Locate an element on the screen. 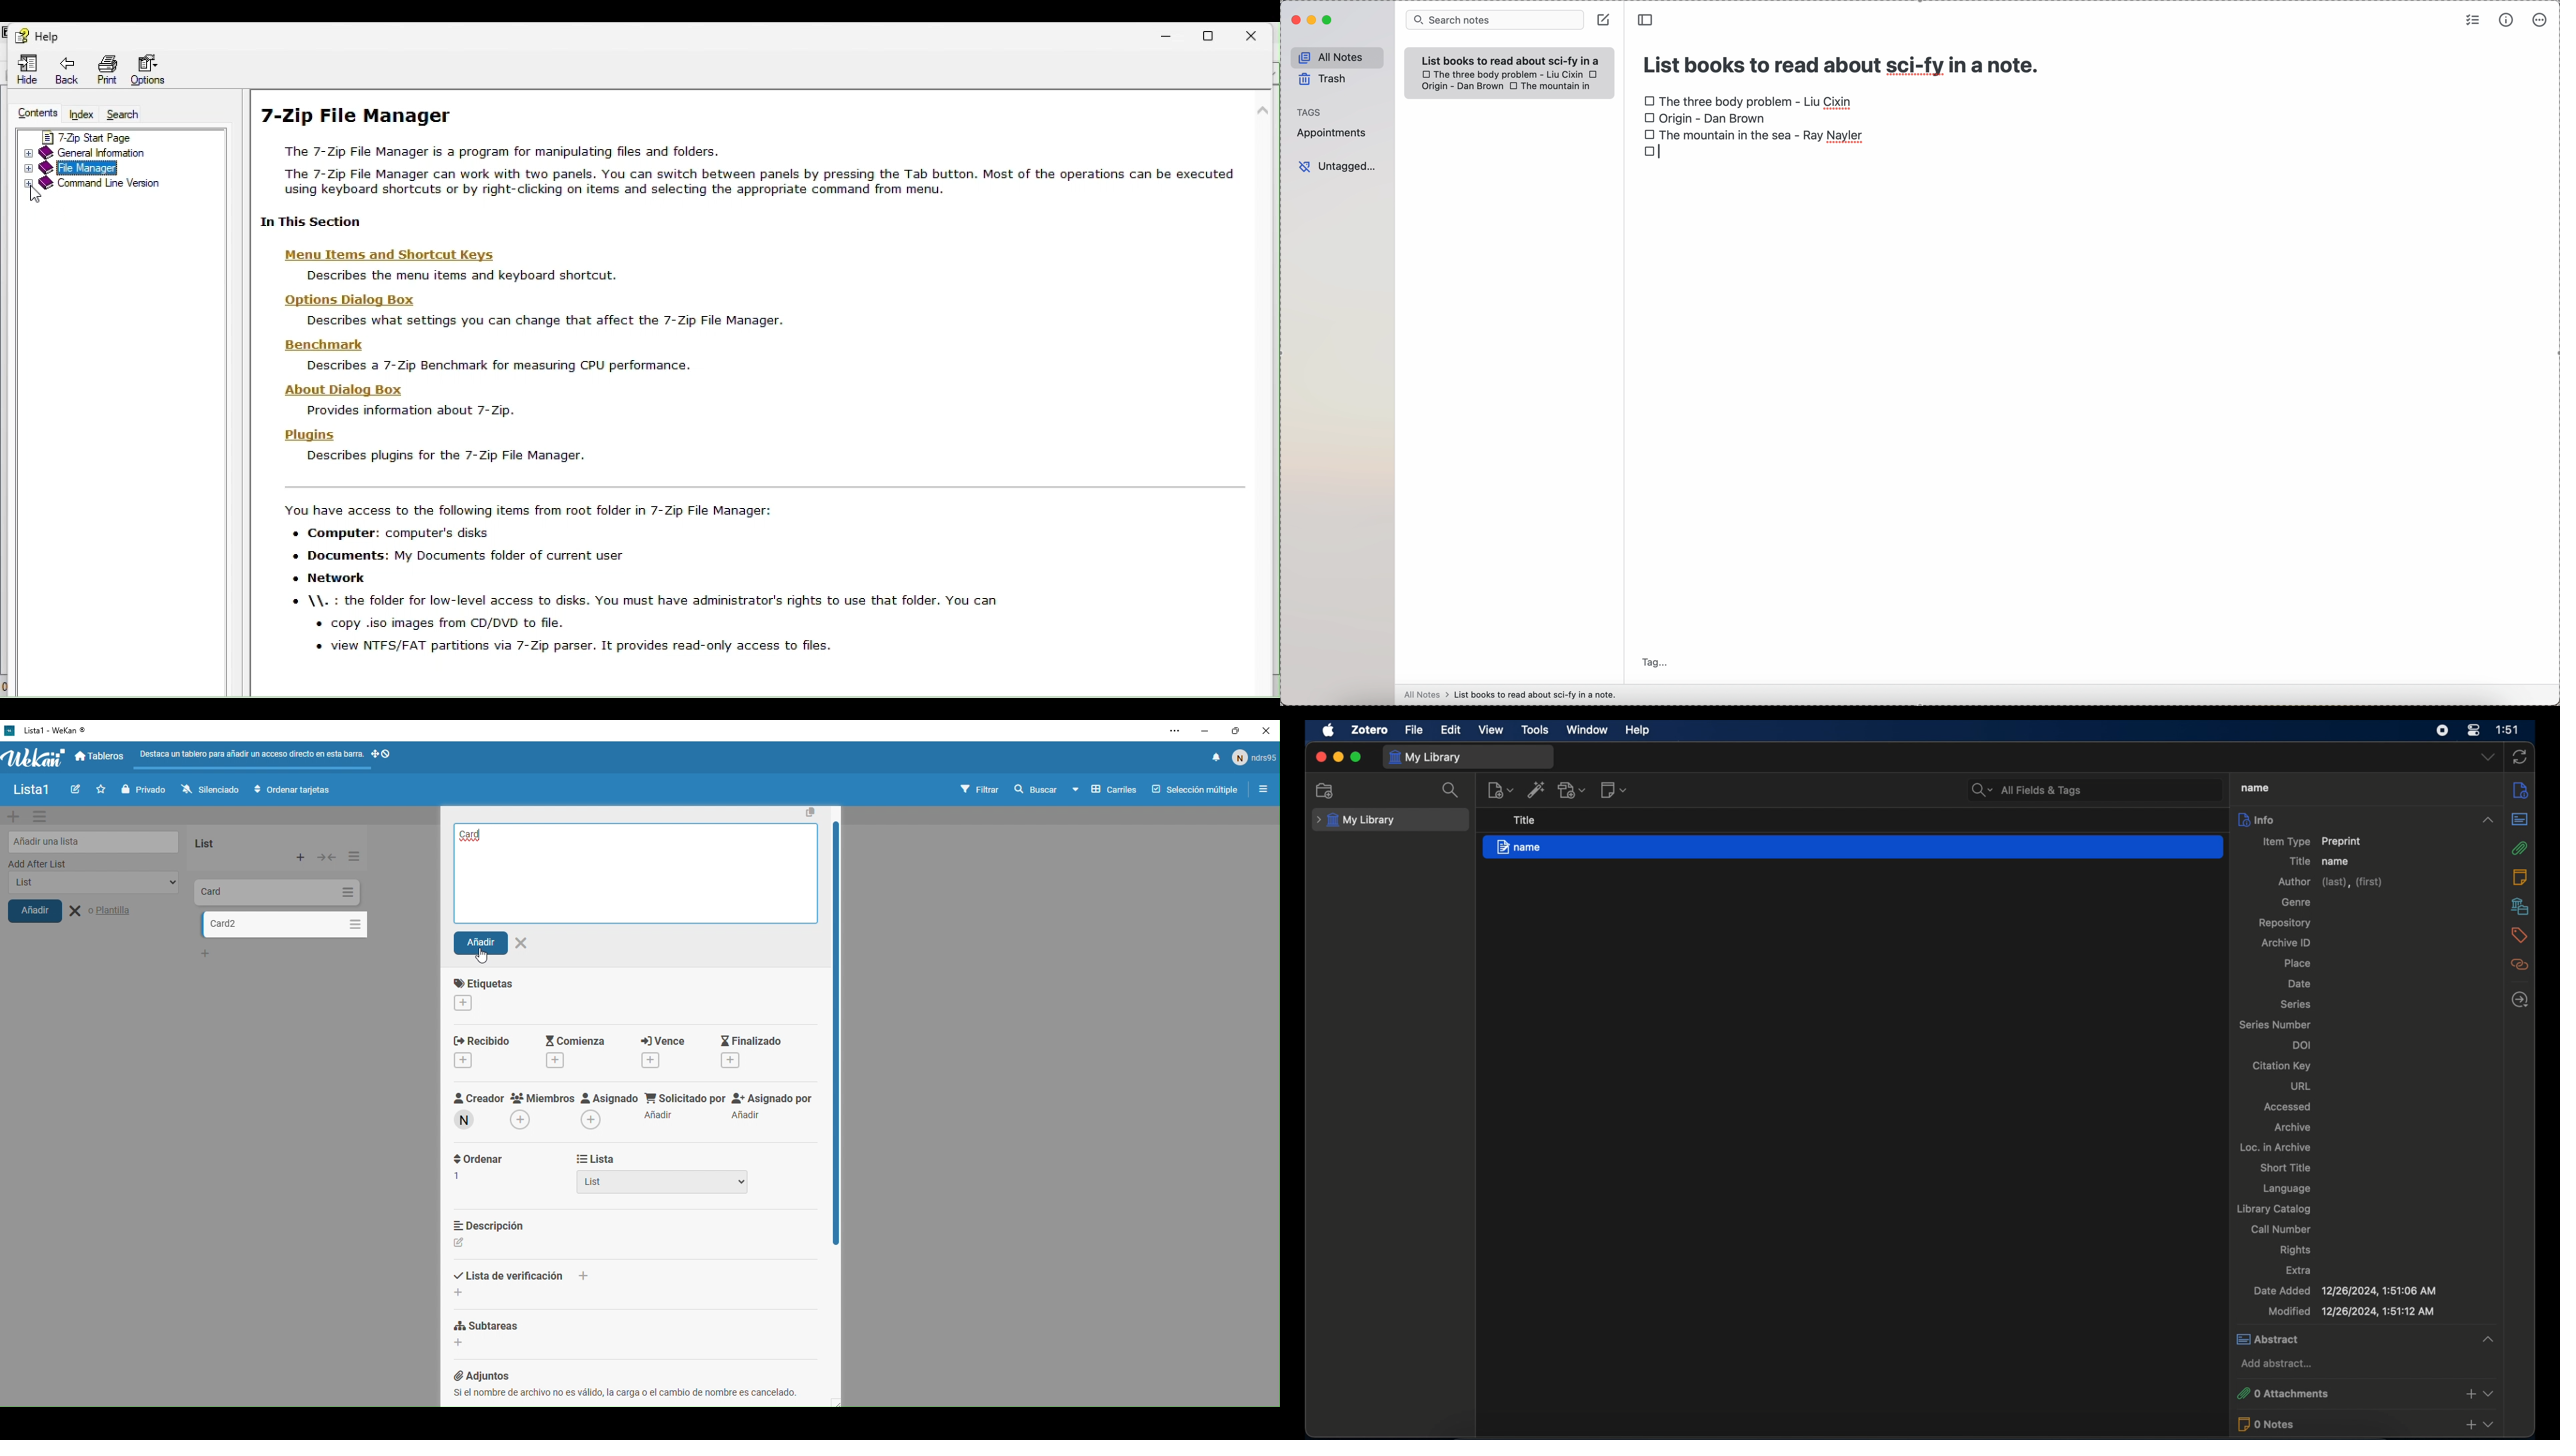 The image size is (2576, 1456). help is located at coordinates (1639, 731).